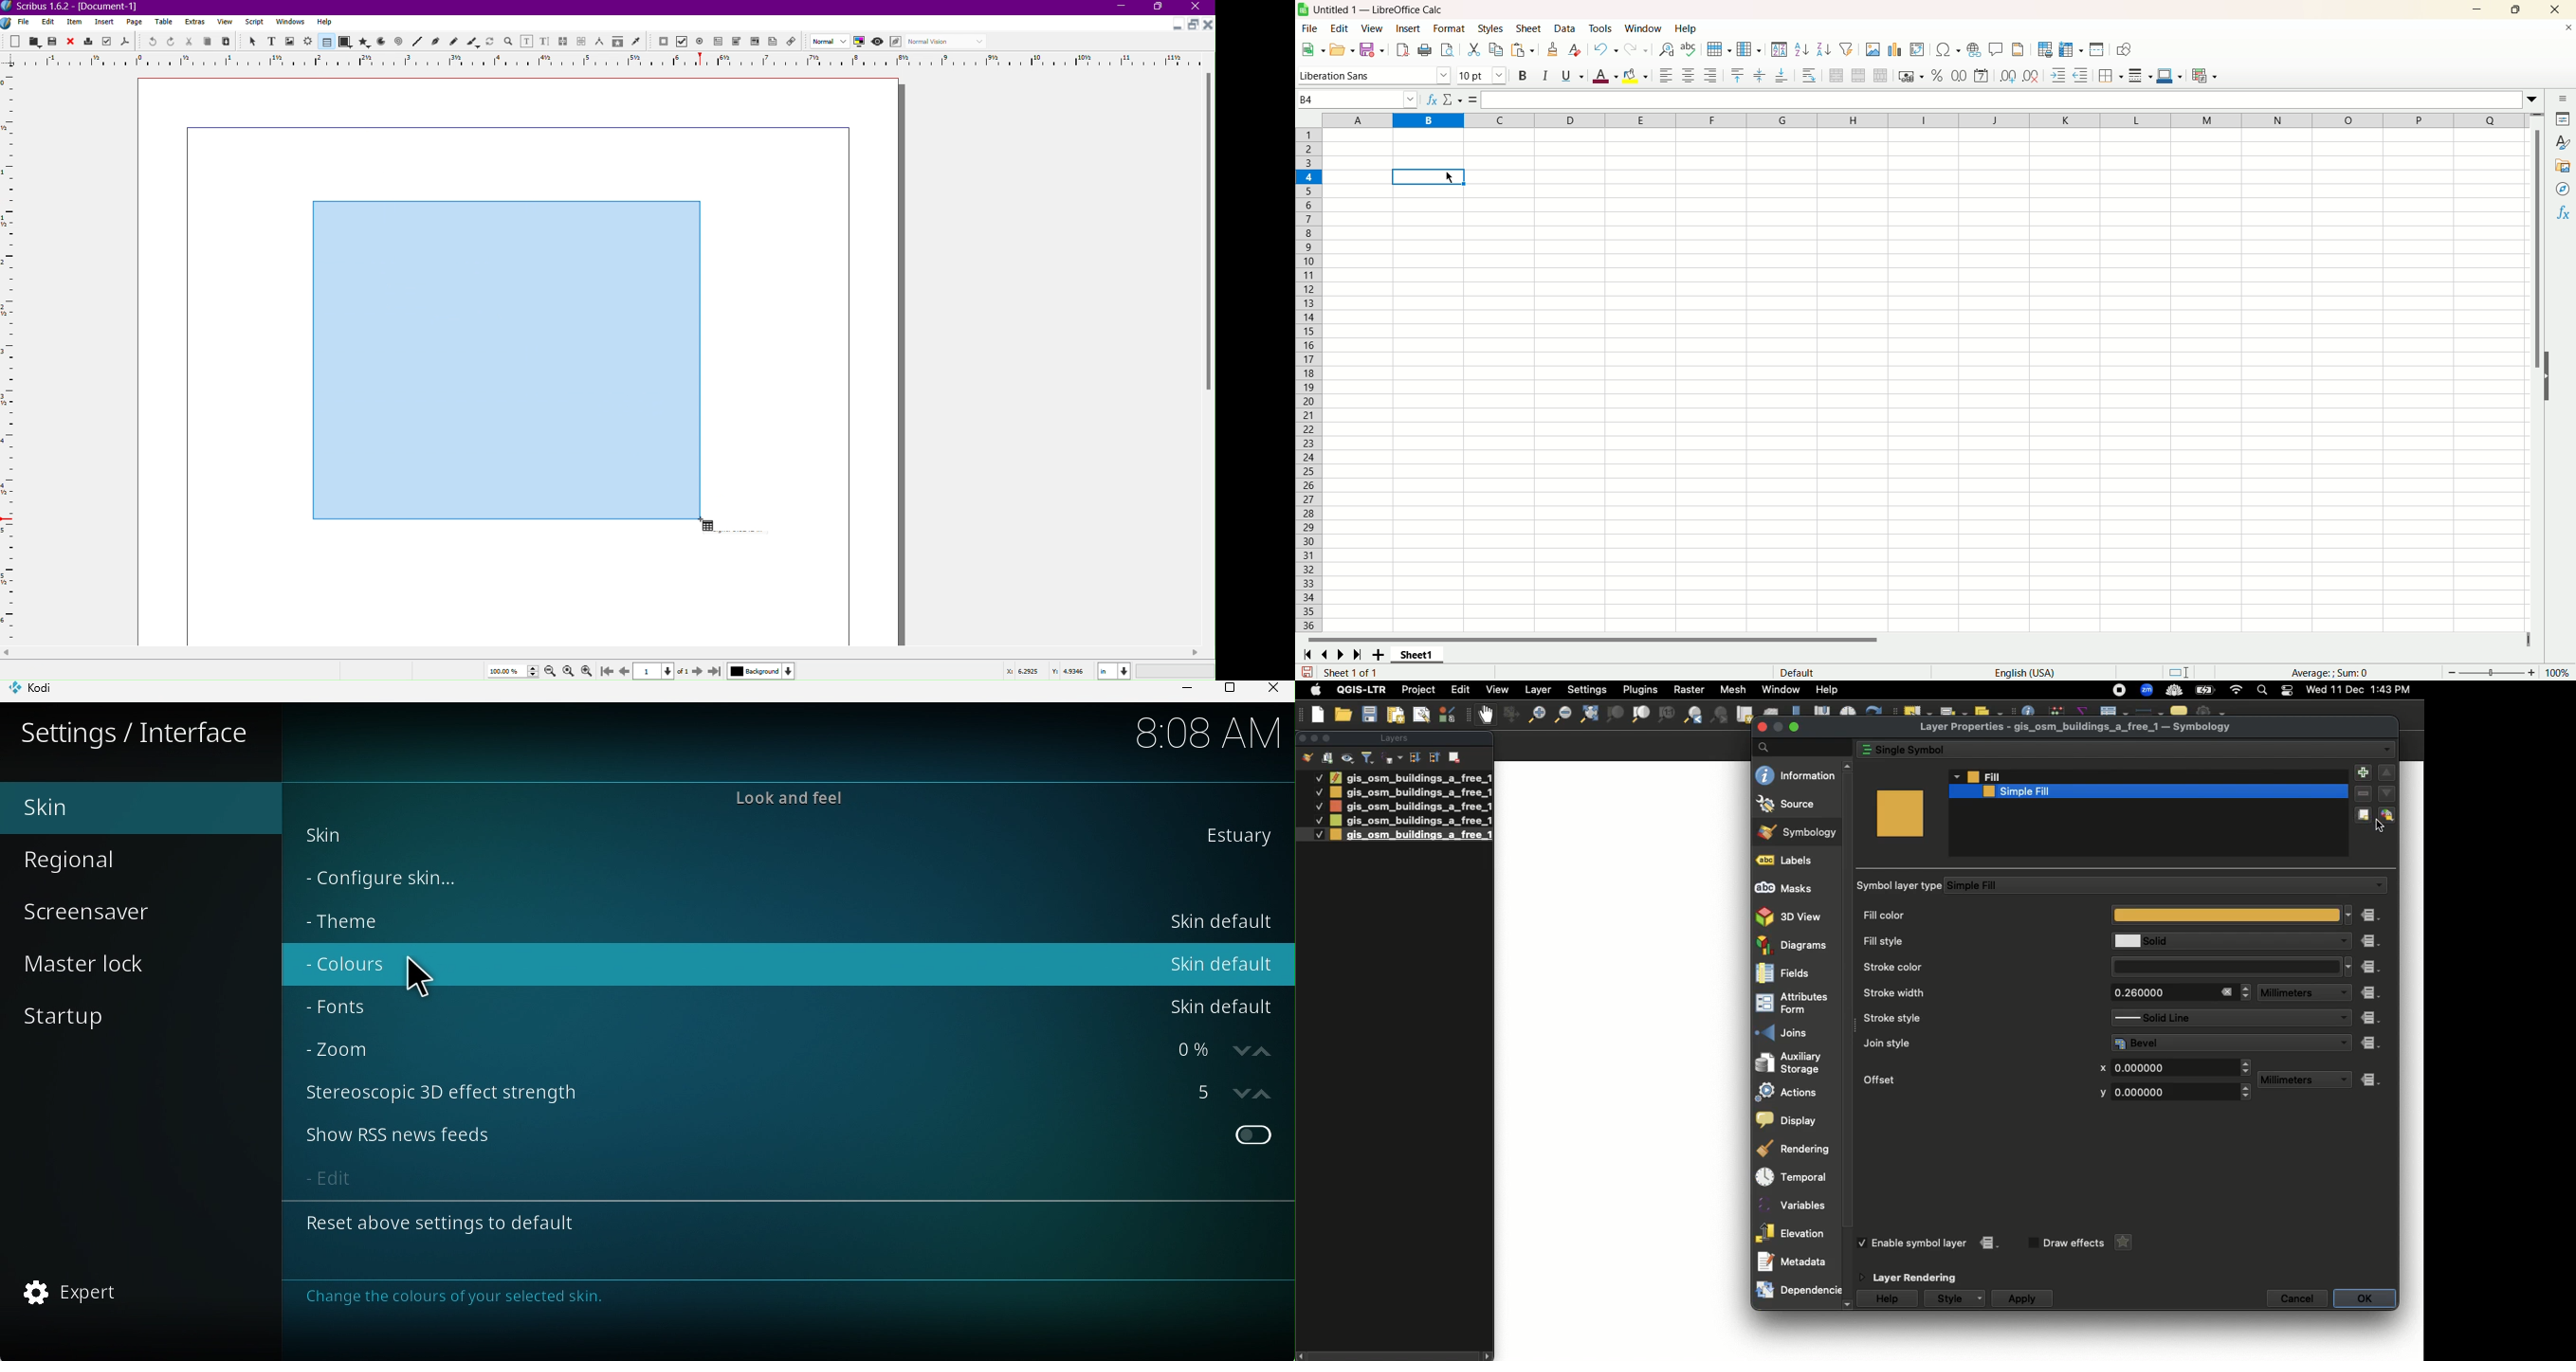  Describe the element at coordinates (1802, 51) in the screenshot. I see `sort ascending` at that location.